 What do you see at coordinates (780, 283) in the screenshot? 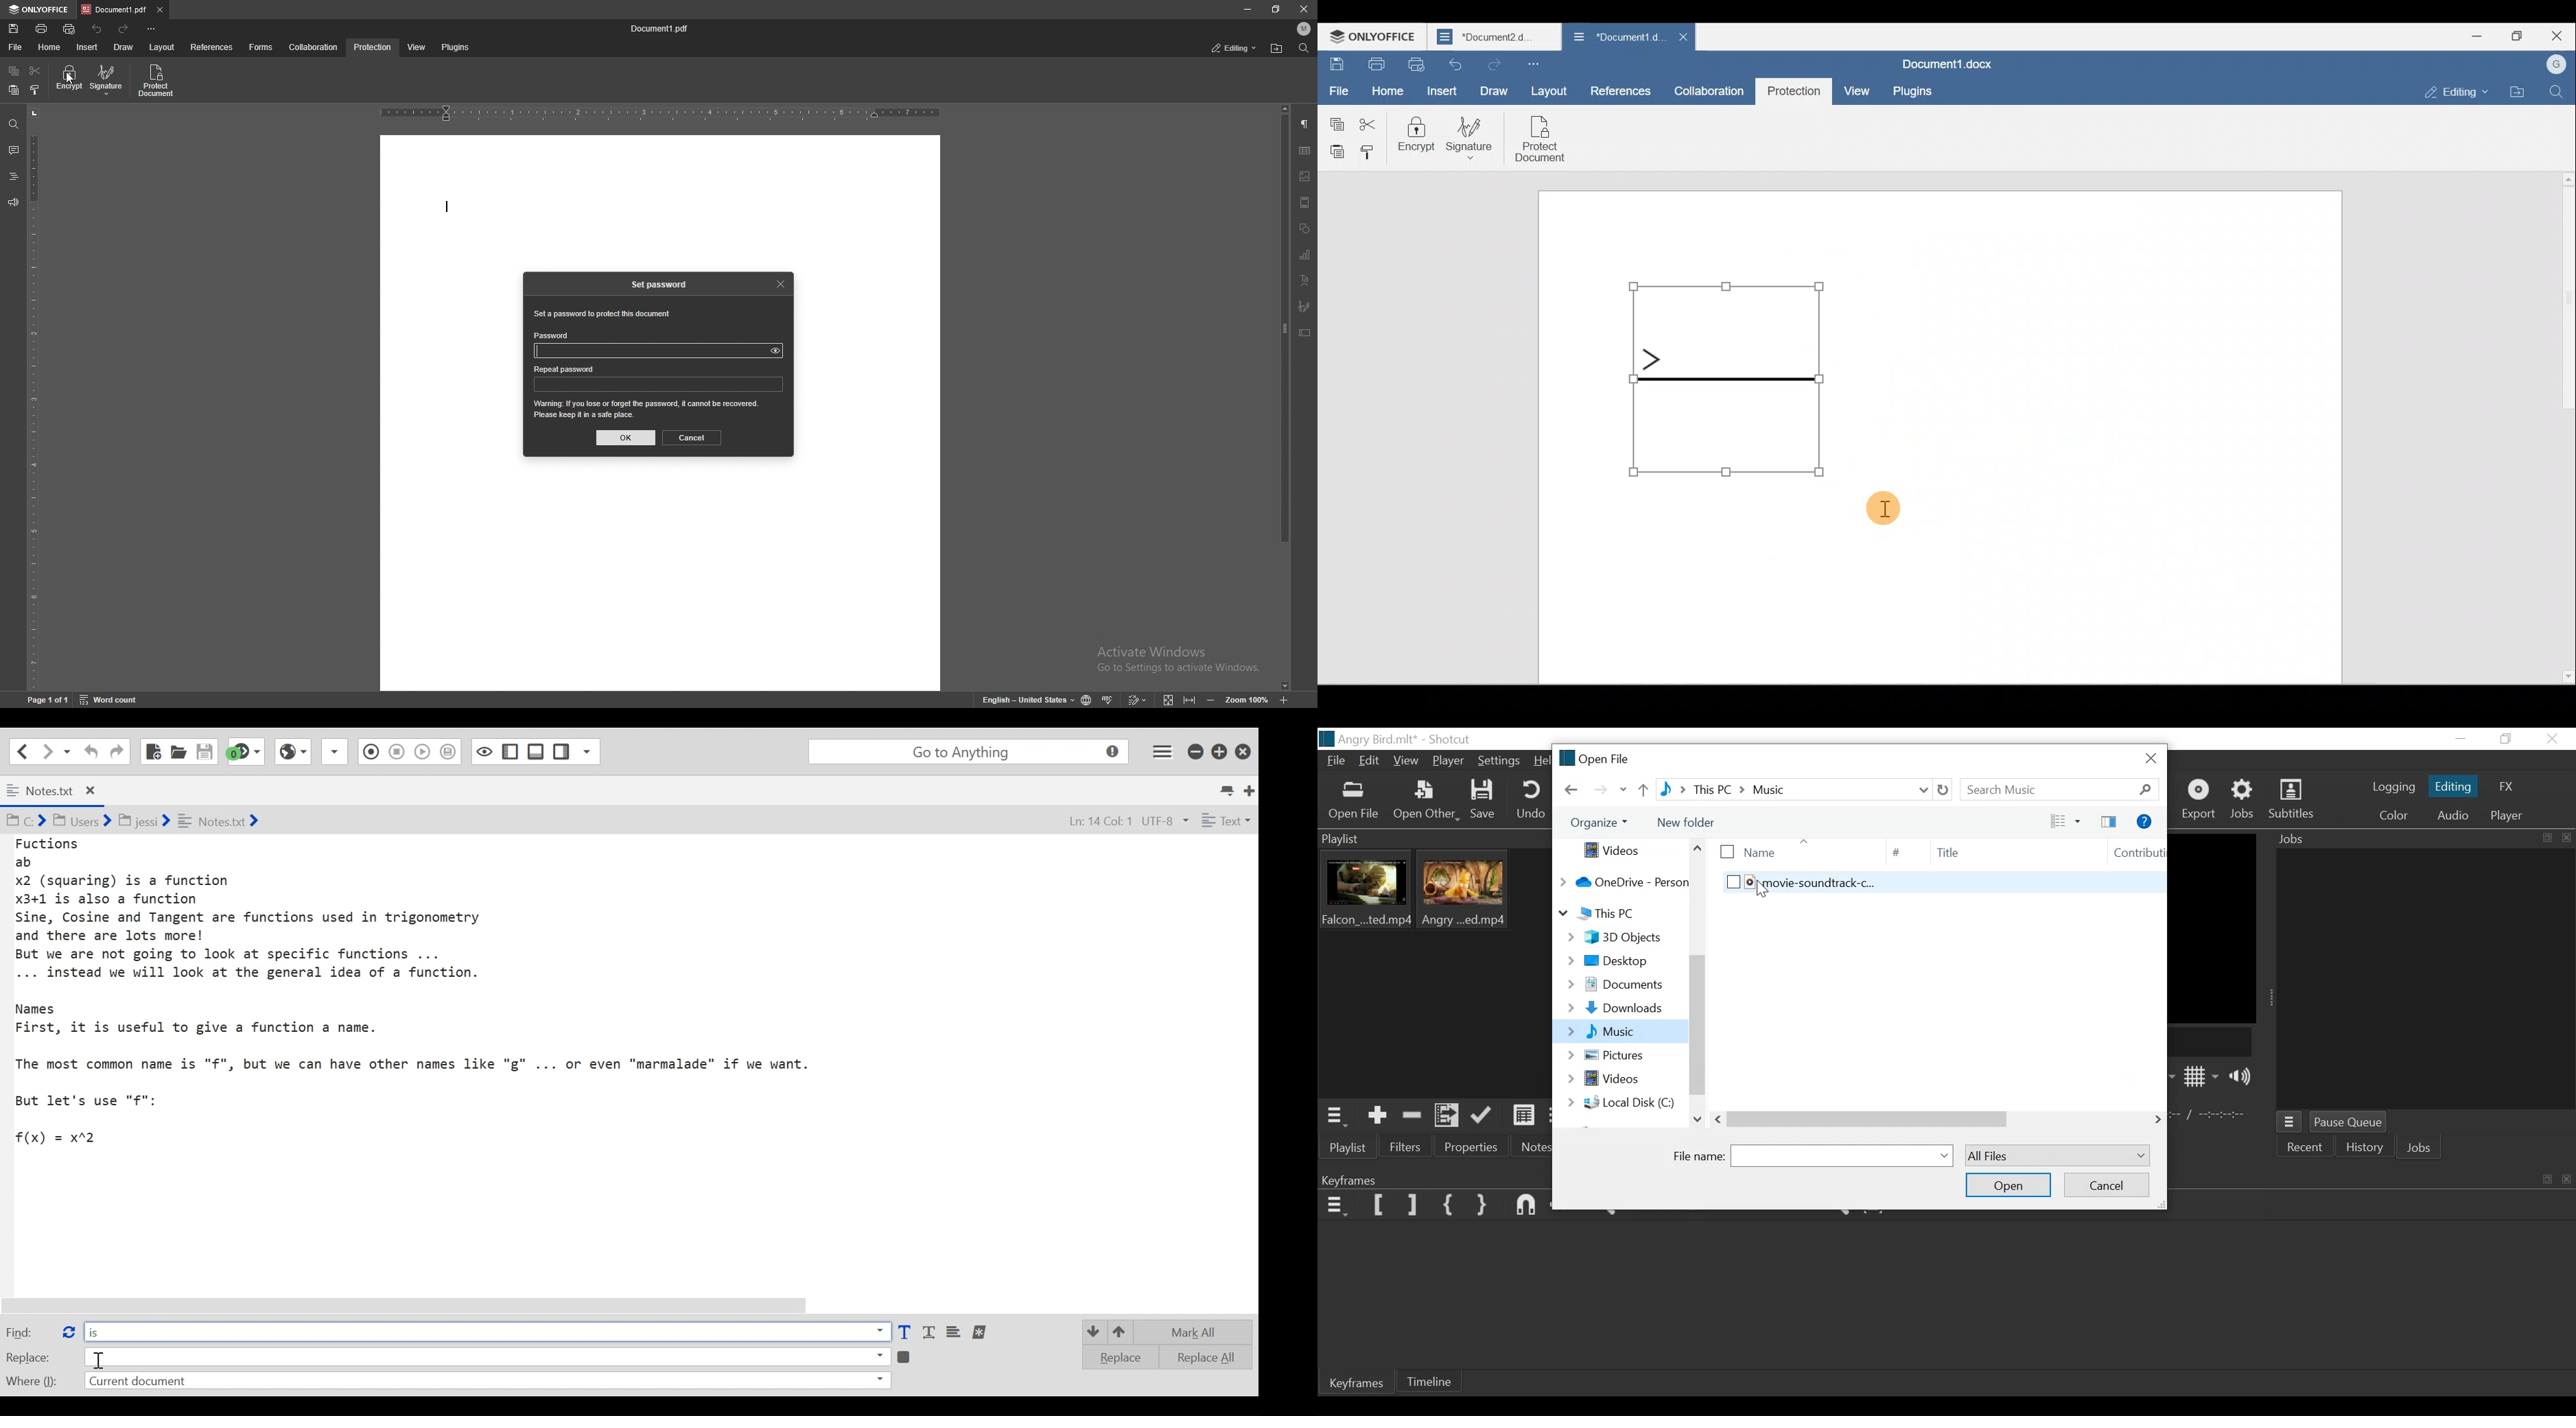
I see `close` at bounding box center [780, 283].